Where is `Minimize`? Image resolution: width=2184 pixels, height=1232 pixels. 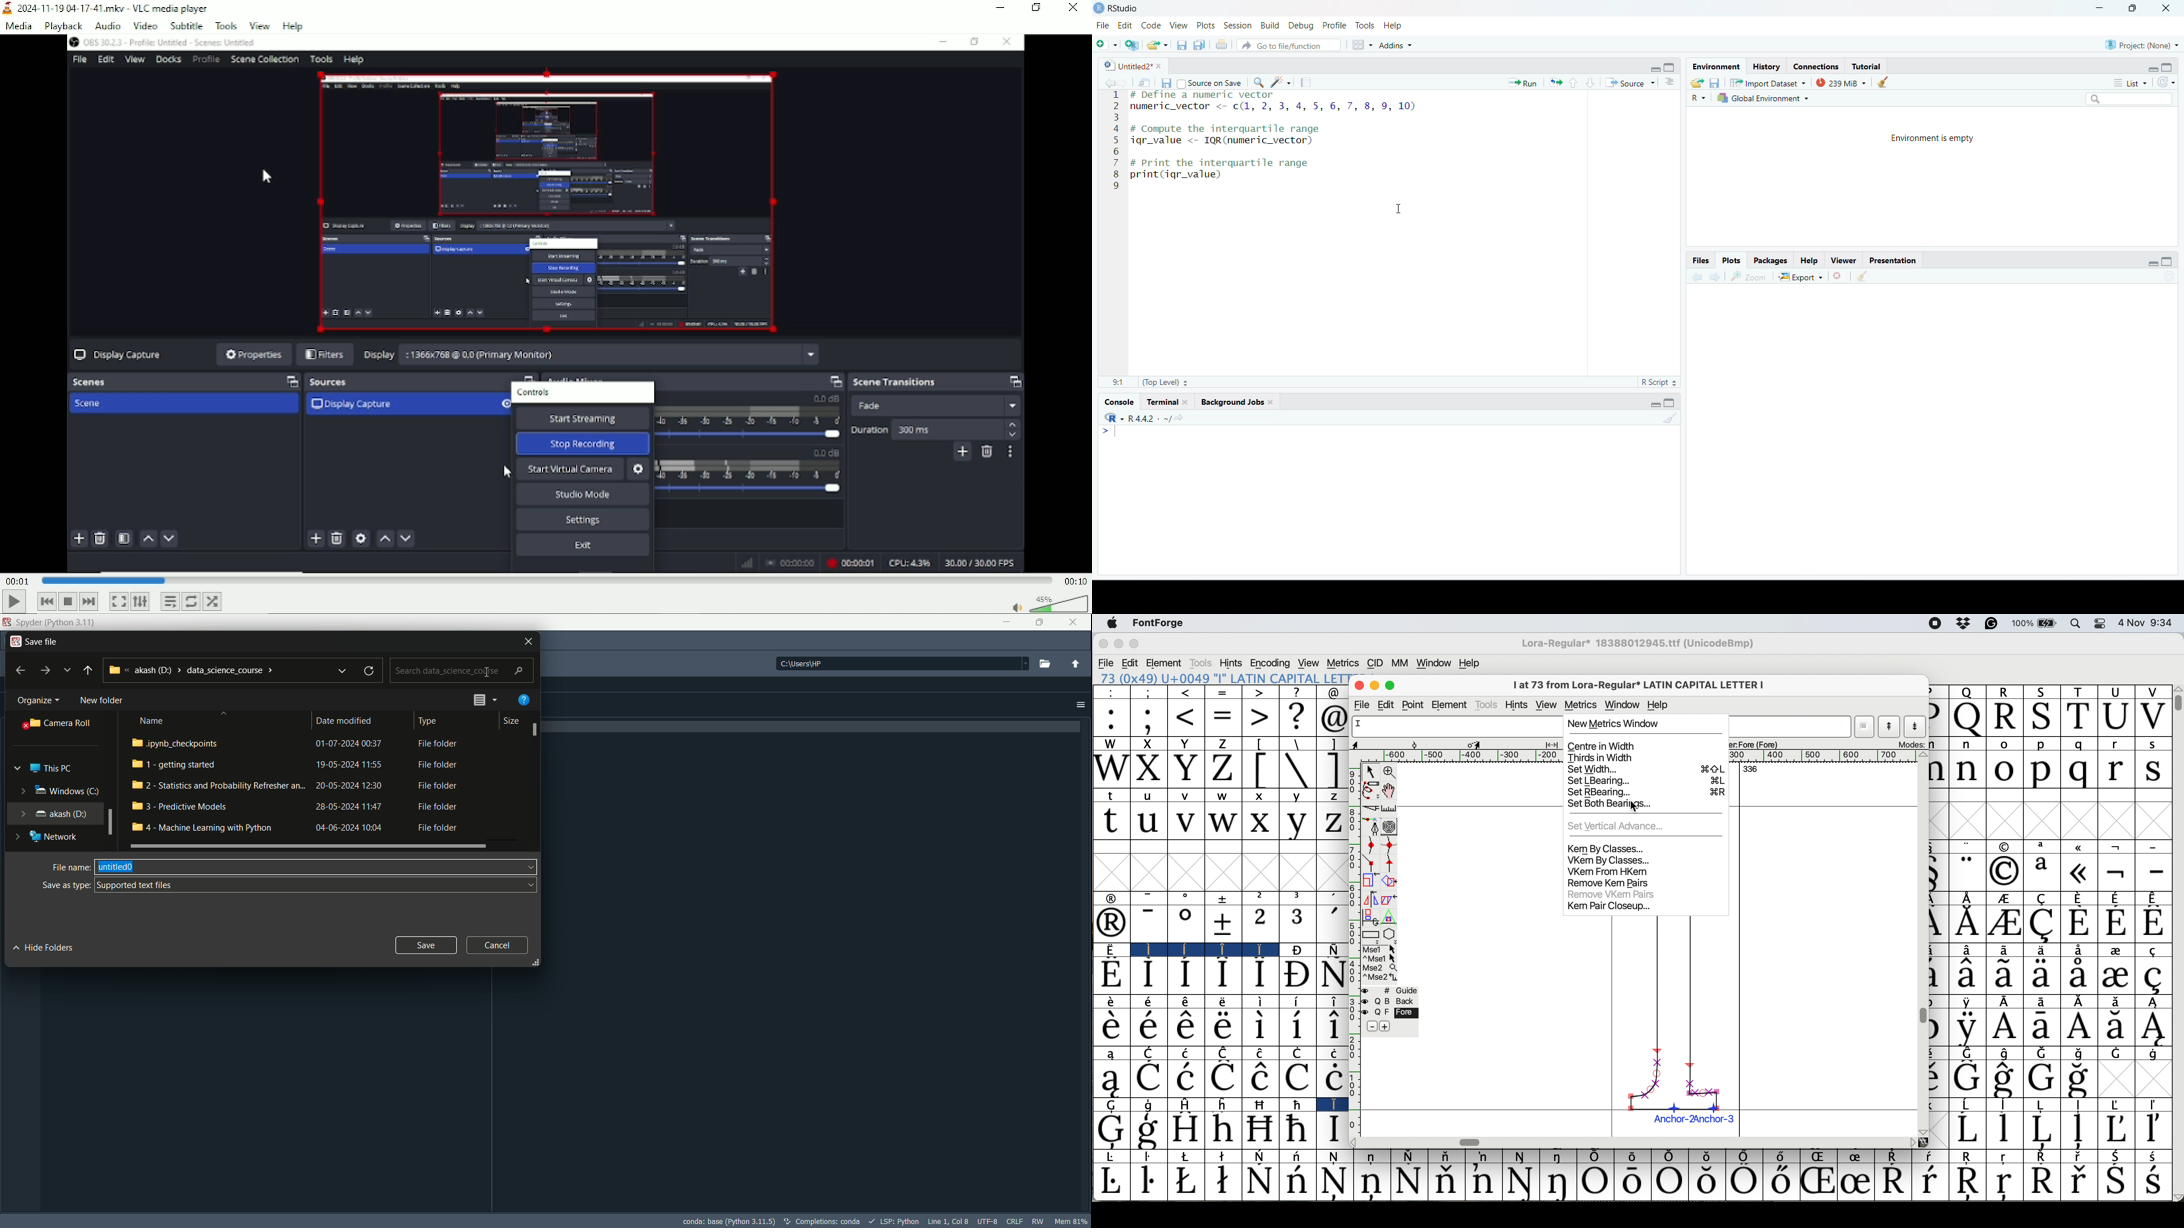 Minimize is located at coordinates (2152, 68).